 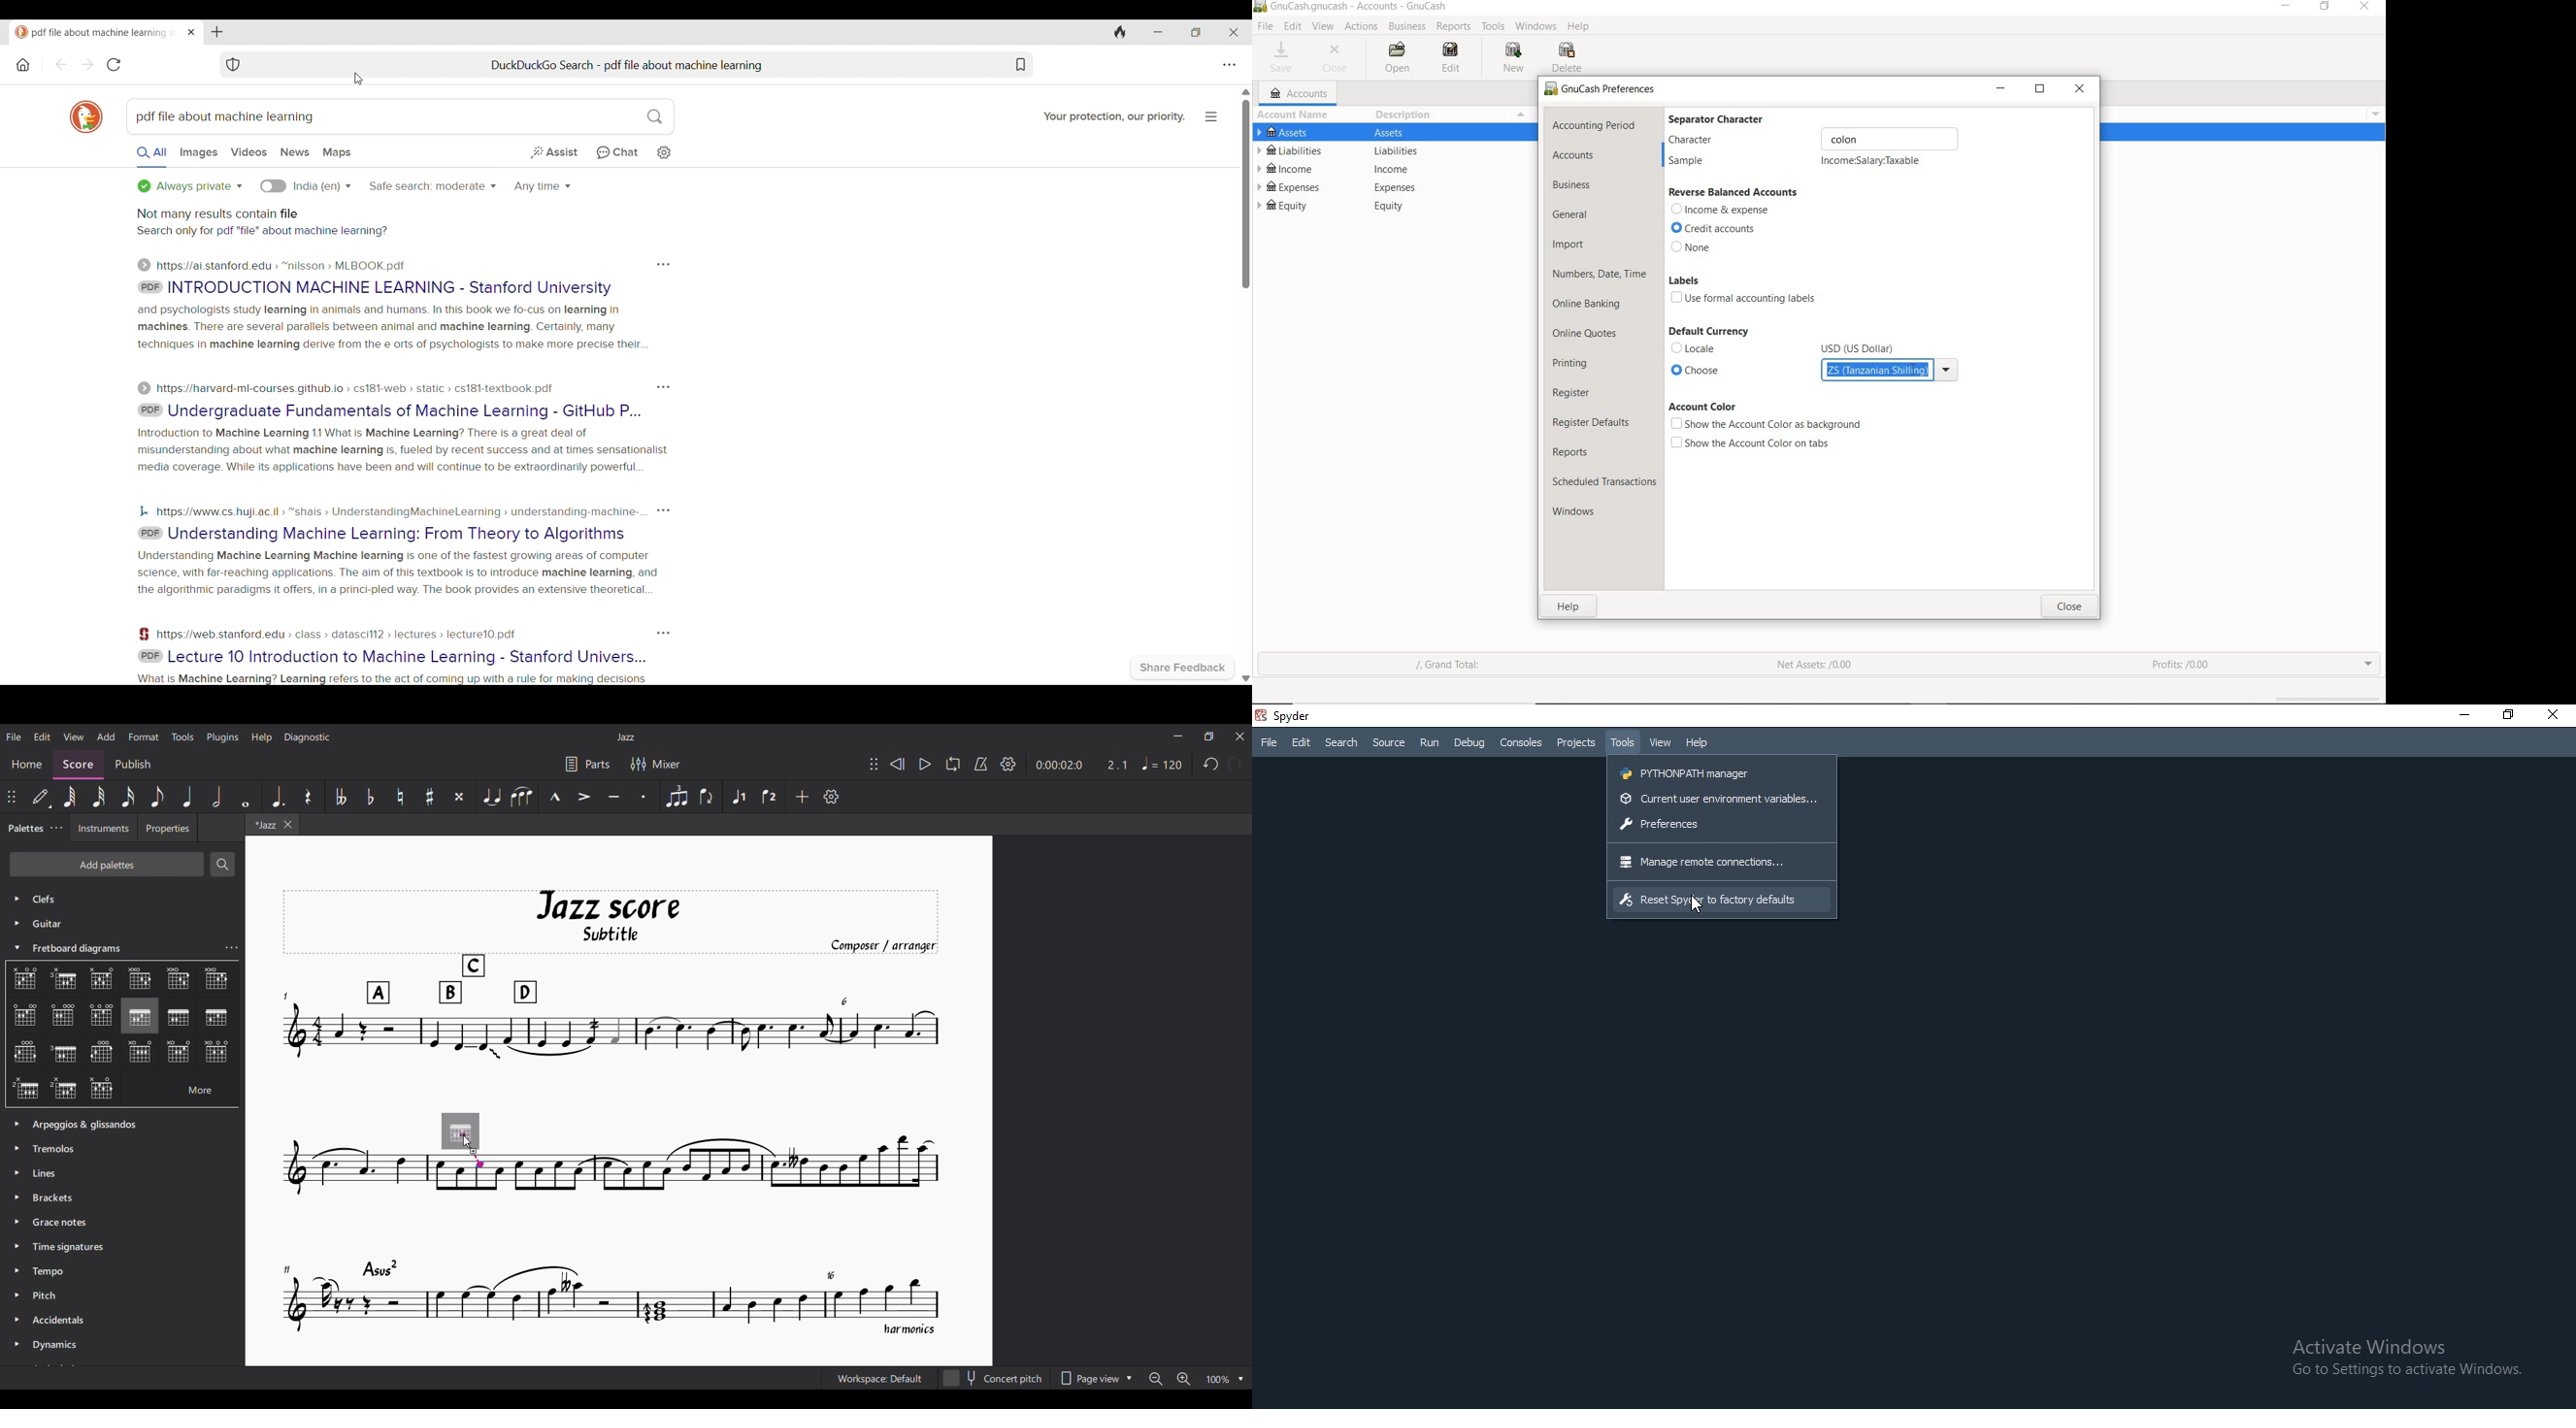 I want to click on expand, so click(x=2369, y=664).